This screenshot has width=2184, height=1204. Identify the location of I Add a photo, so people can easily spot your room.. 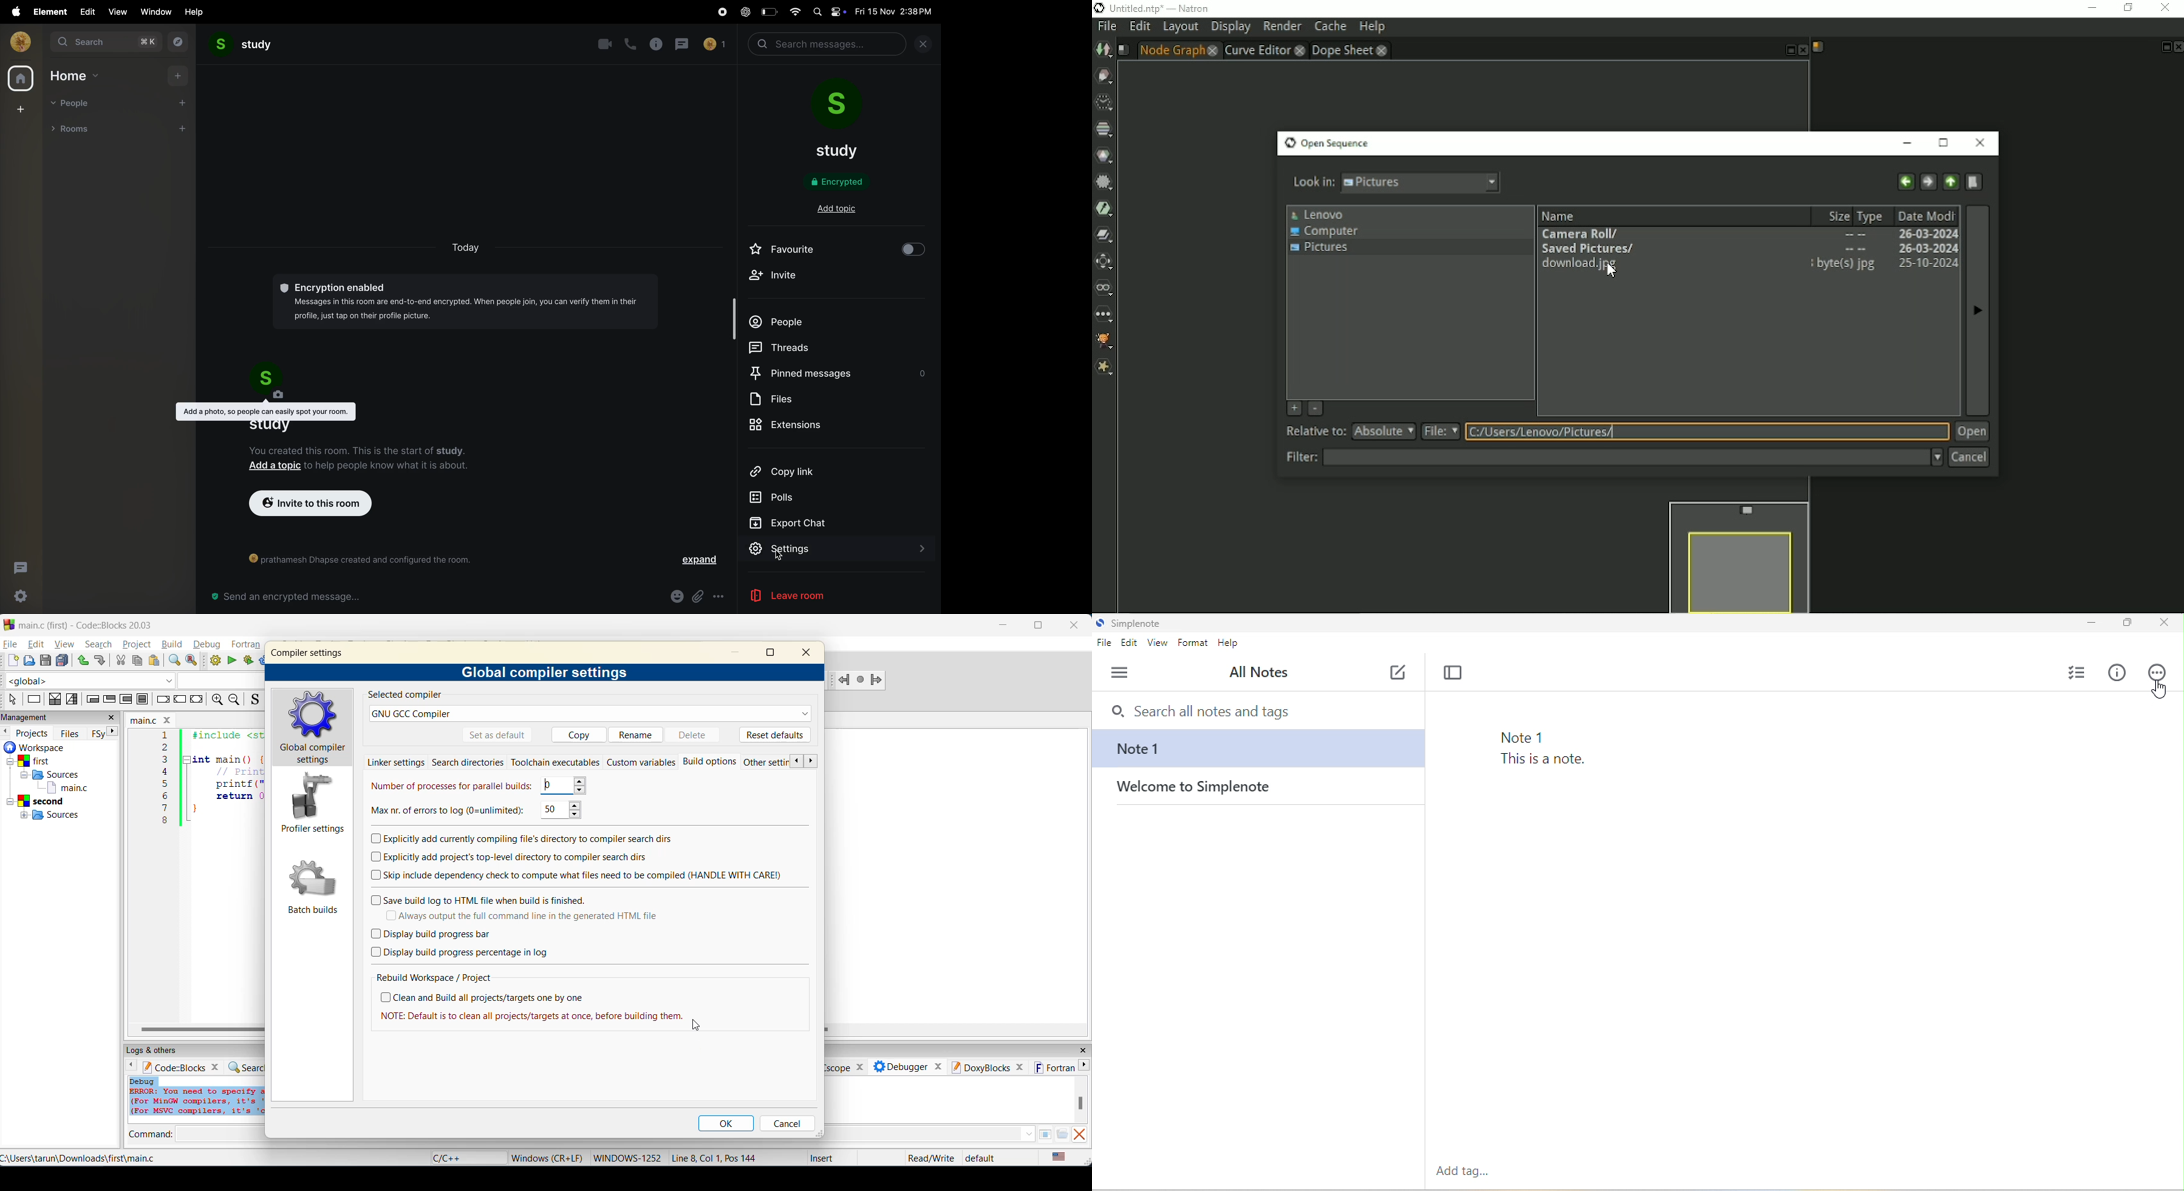
(267, 411).